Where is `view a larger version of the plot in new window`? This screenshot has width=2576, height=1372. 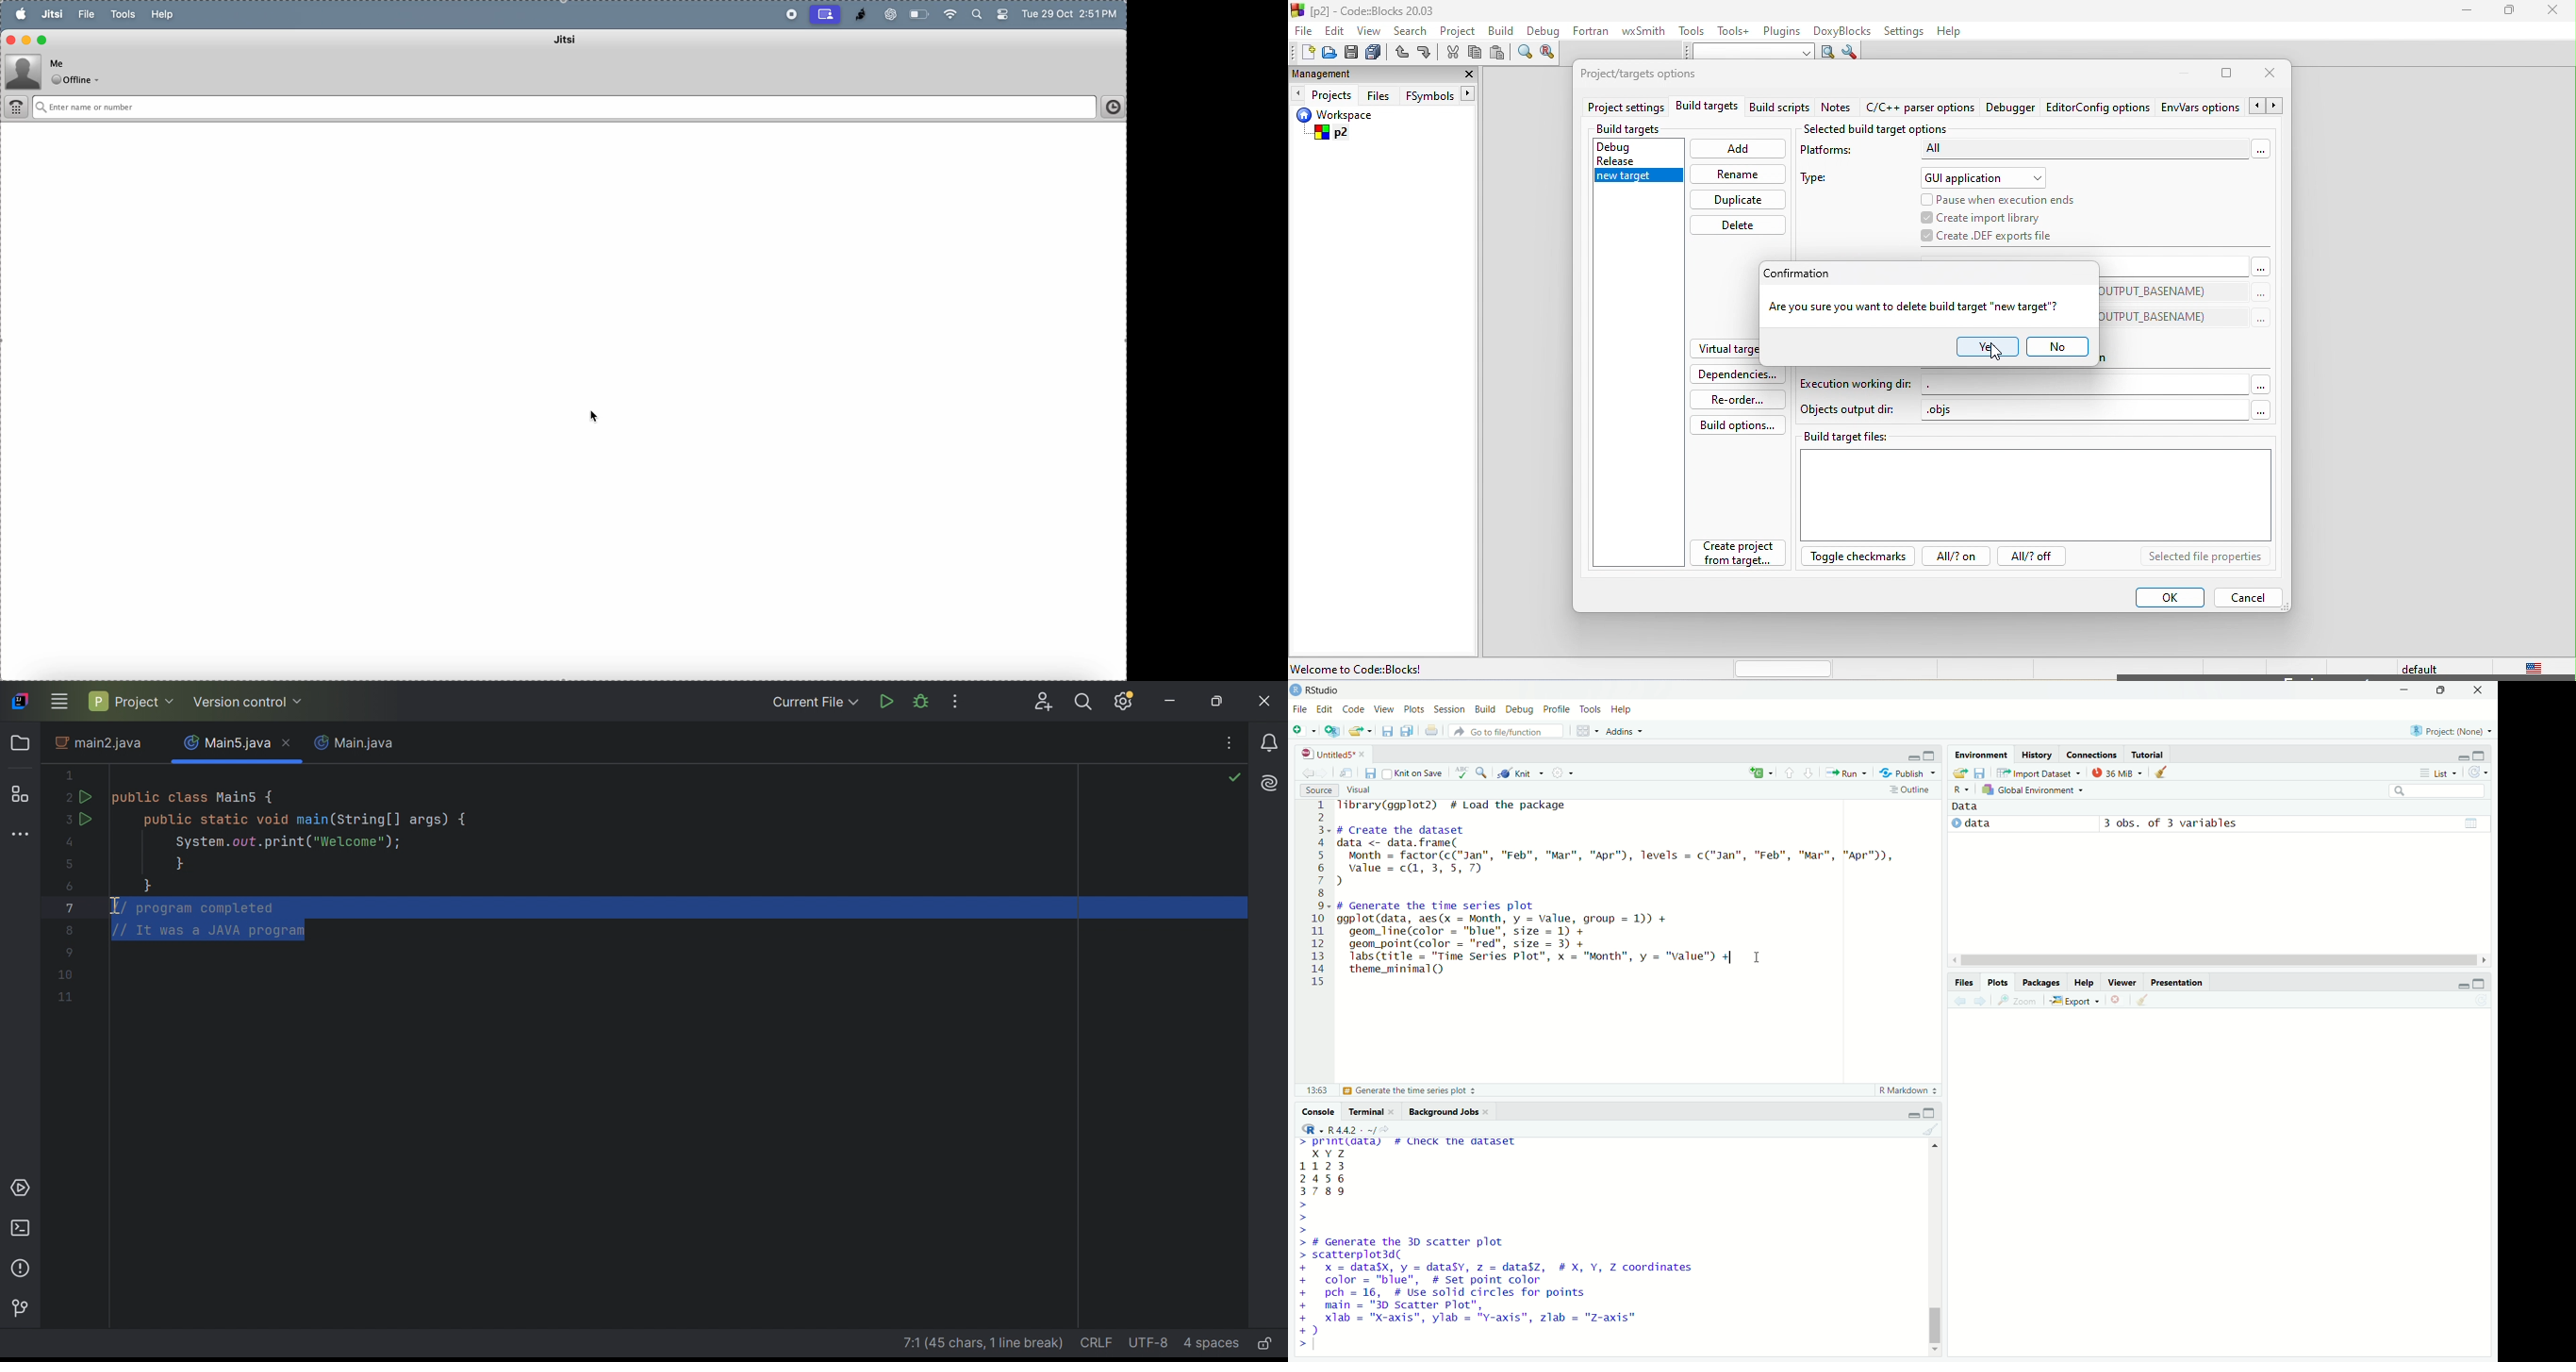
view a larger version of the plot in new window is located at coordinates (2020, 1000).